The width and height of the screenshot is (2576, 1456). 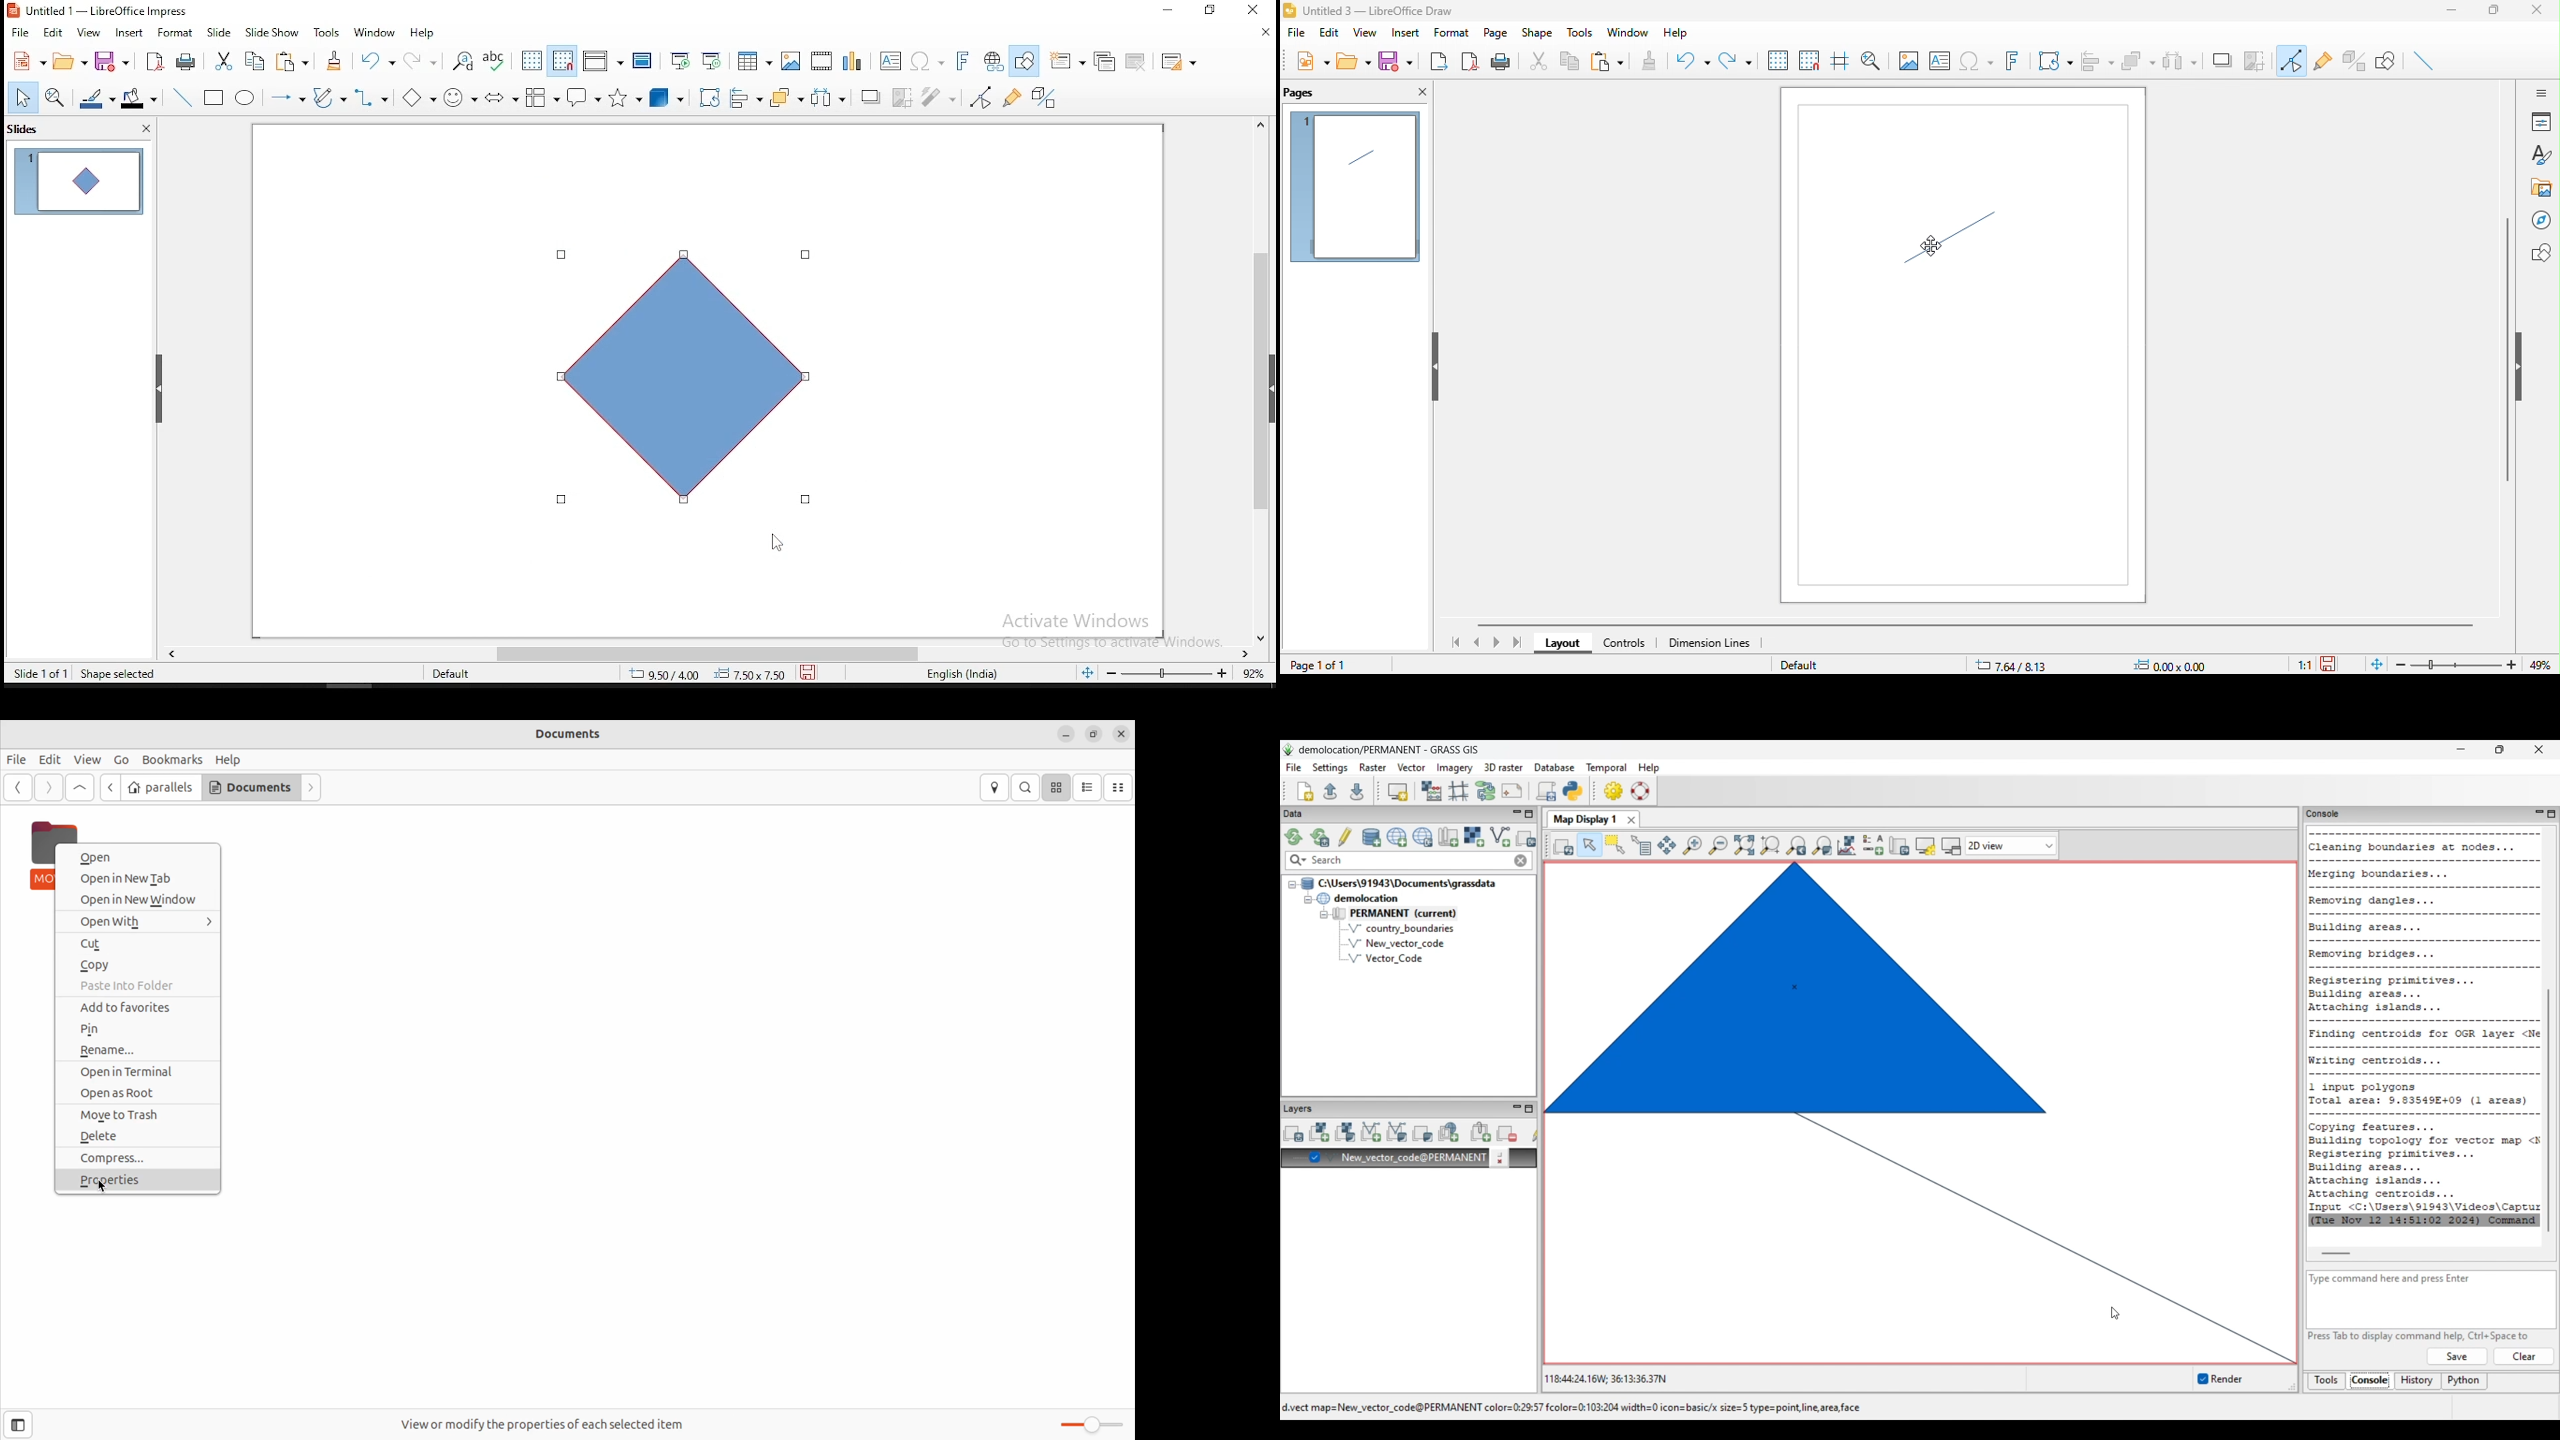 What do you see at coordinates (95, 99) in the screenshot?
I see `line color` at bounding box center [95, 99].